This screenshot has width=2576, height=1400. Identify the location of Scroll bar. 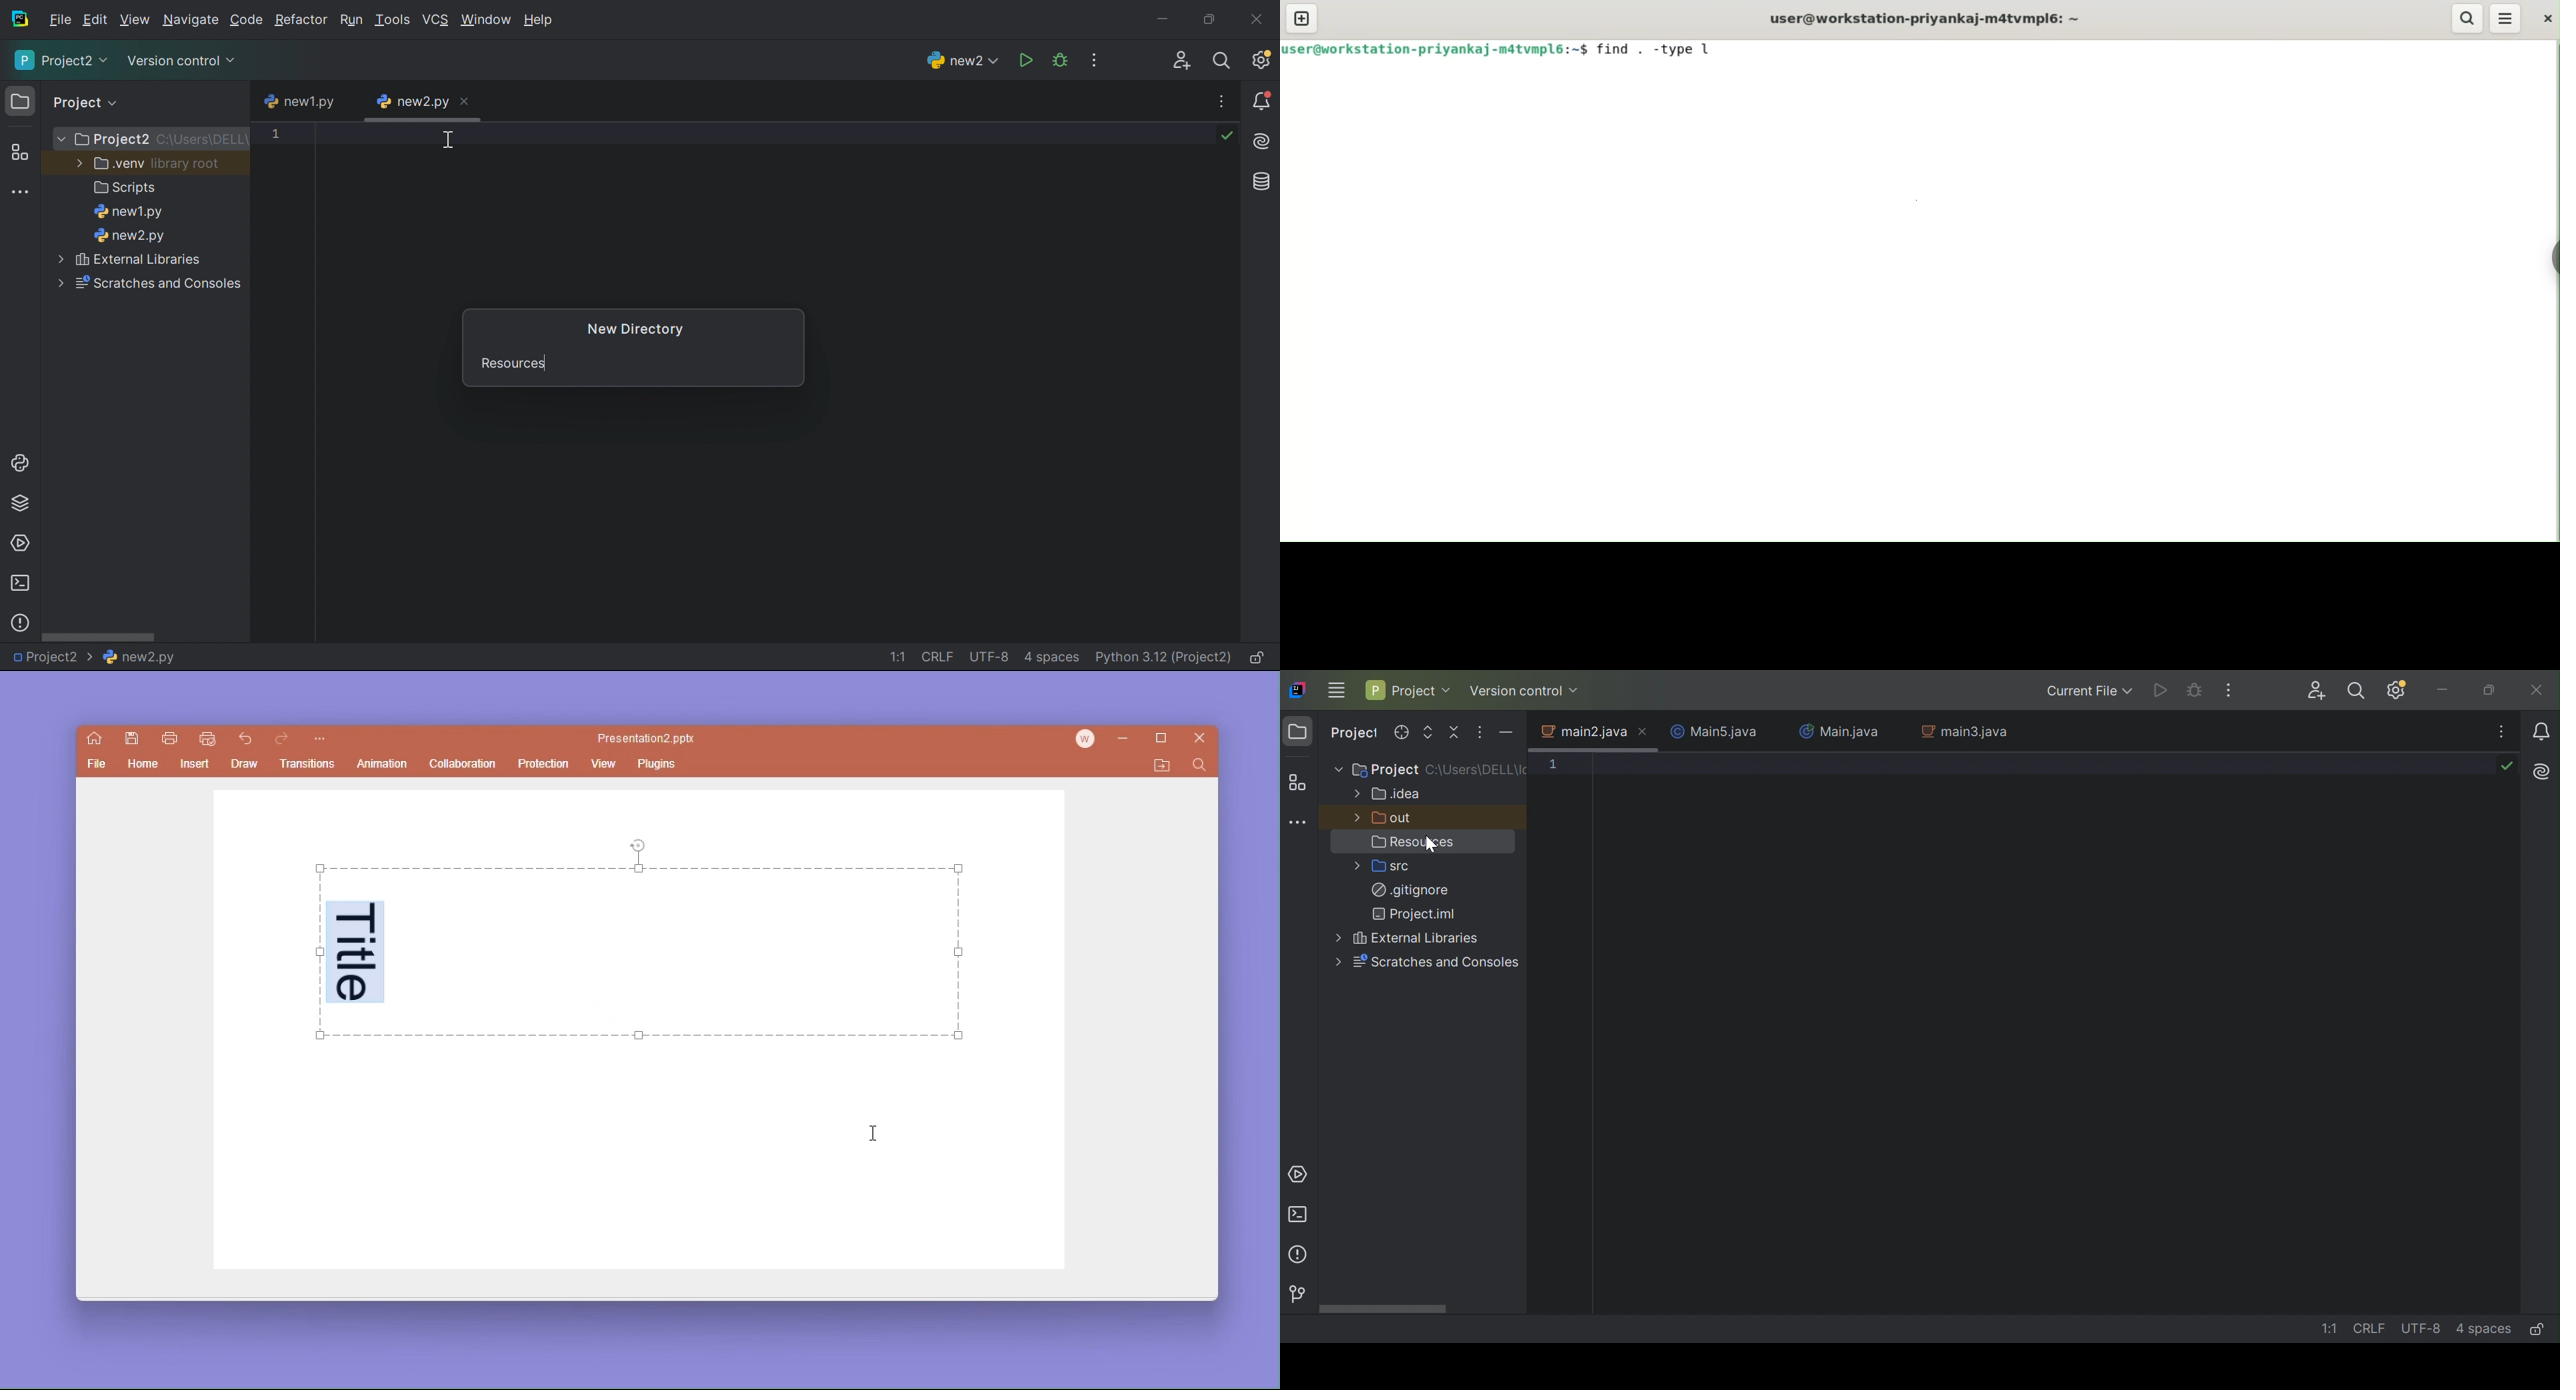
(1382, 1311).